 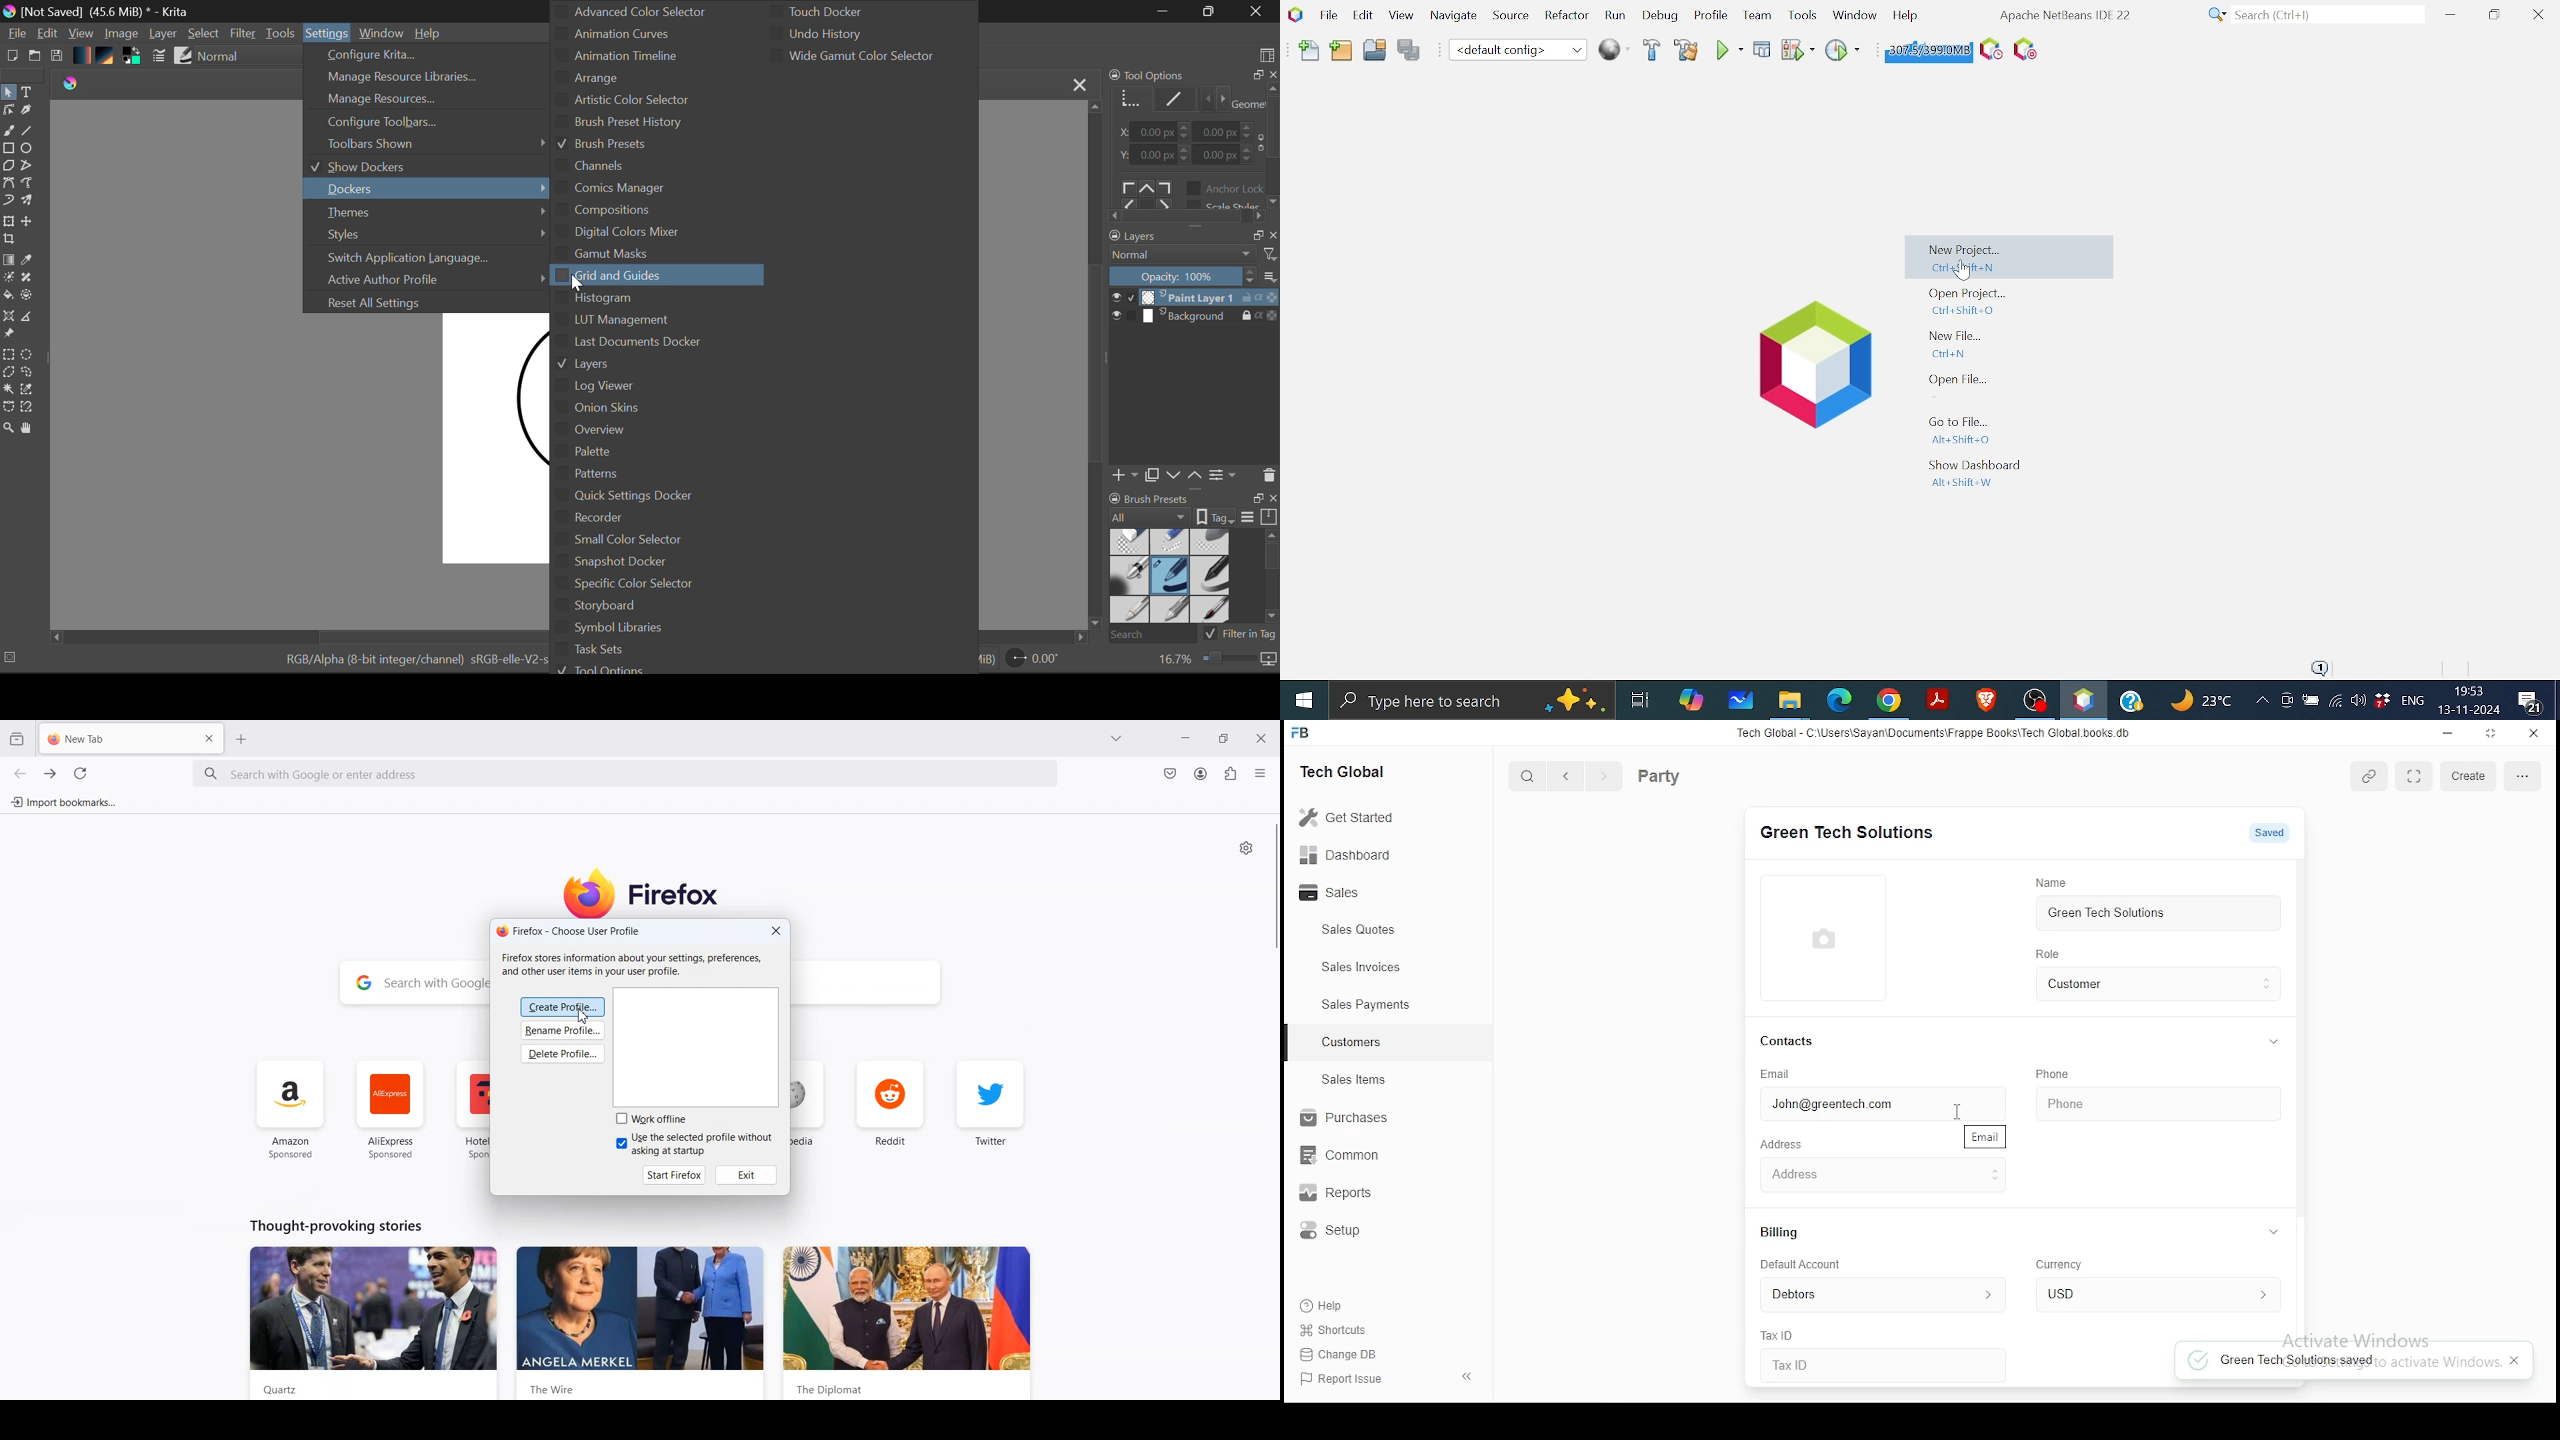 What do you see at coordinates (1261, 773) in the screenshot?
I see `Open Application menu` at bounding box center [1261, 773].